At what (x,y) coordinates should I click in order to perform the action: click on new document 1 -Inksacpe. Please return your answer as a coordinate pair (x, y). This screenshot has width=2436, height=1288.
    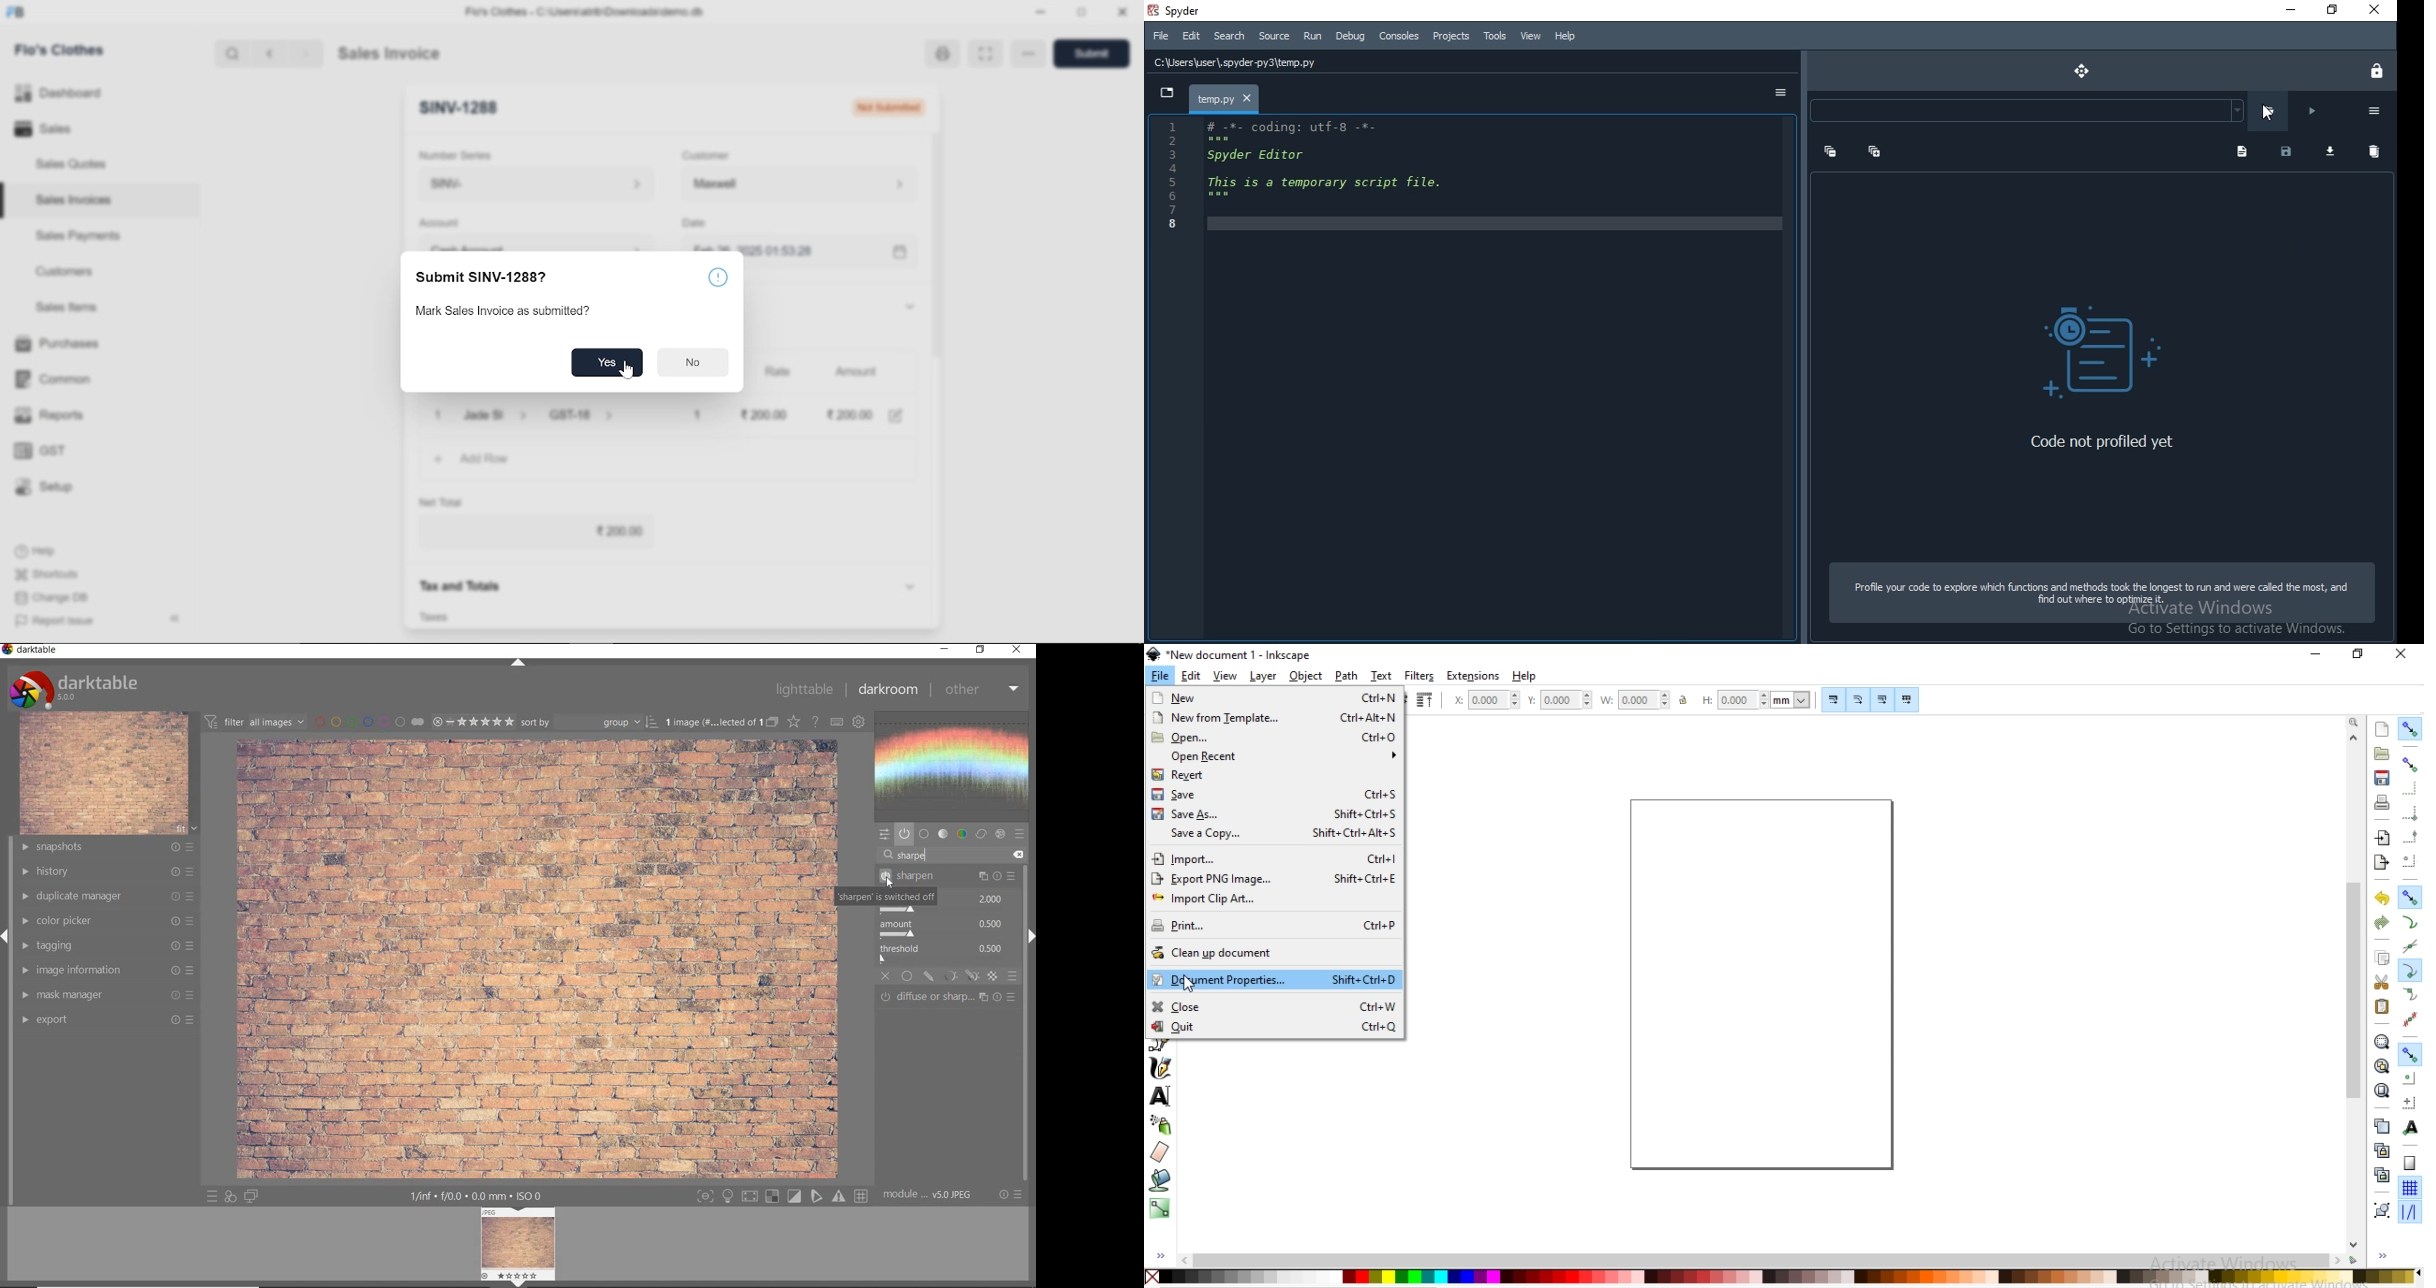
    Looking at the image, I should click on (1238, 656).